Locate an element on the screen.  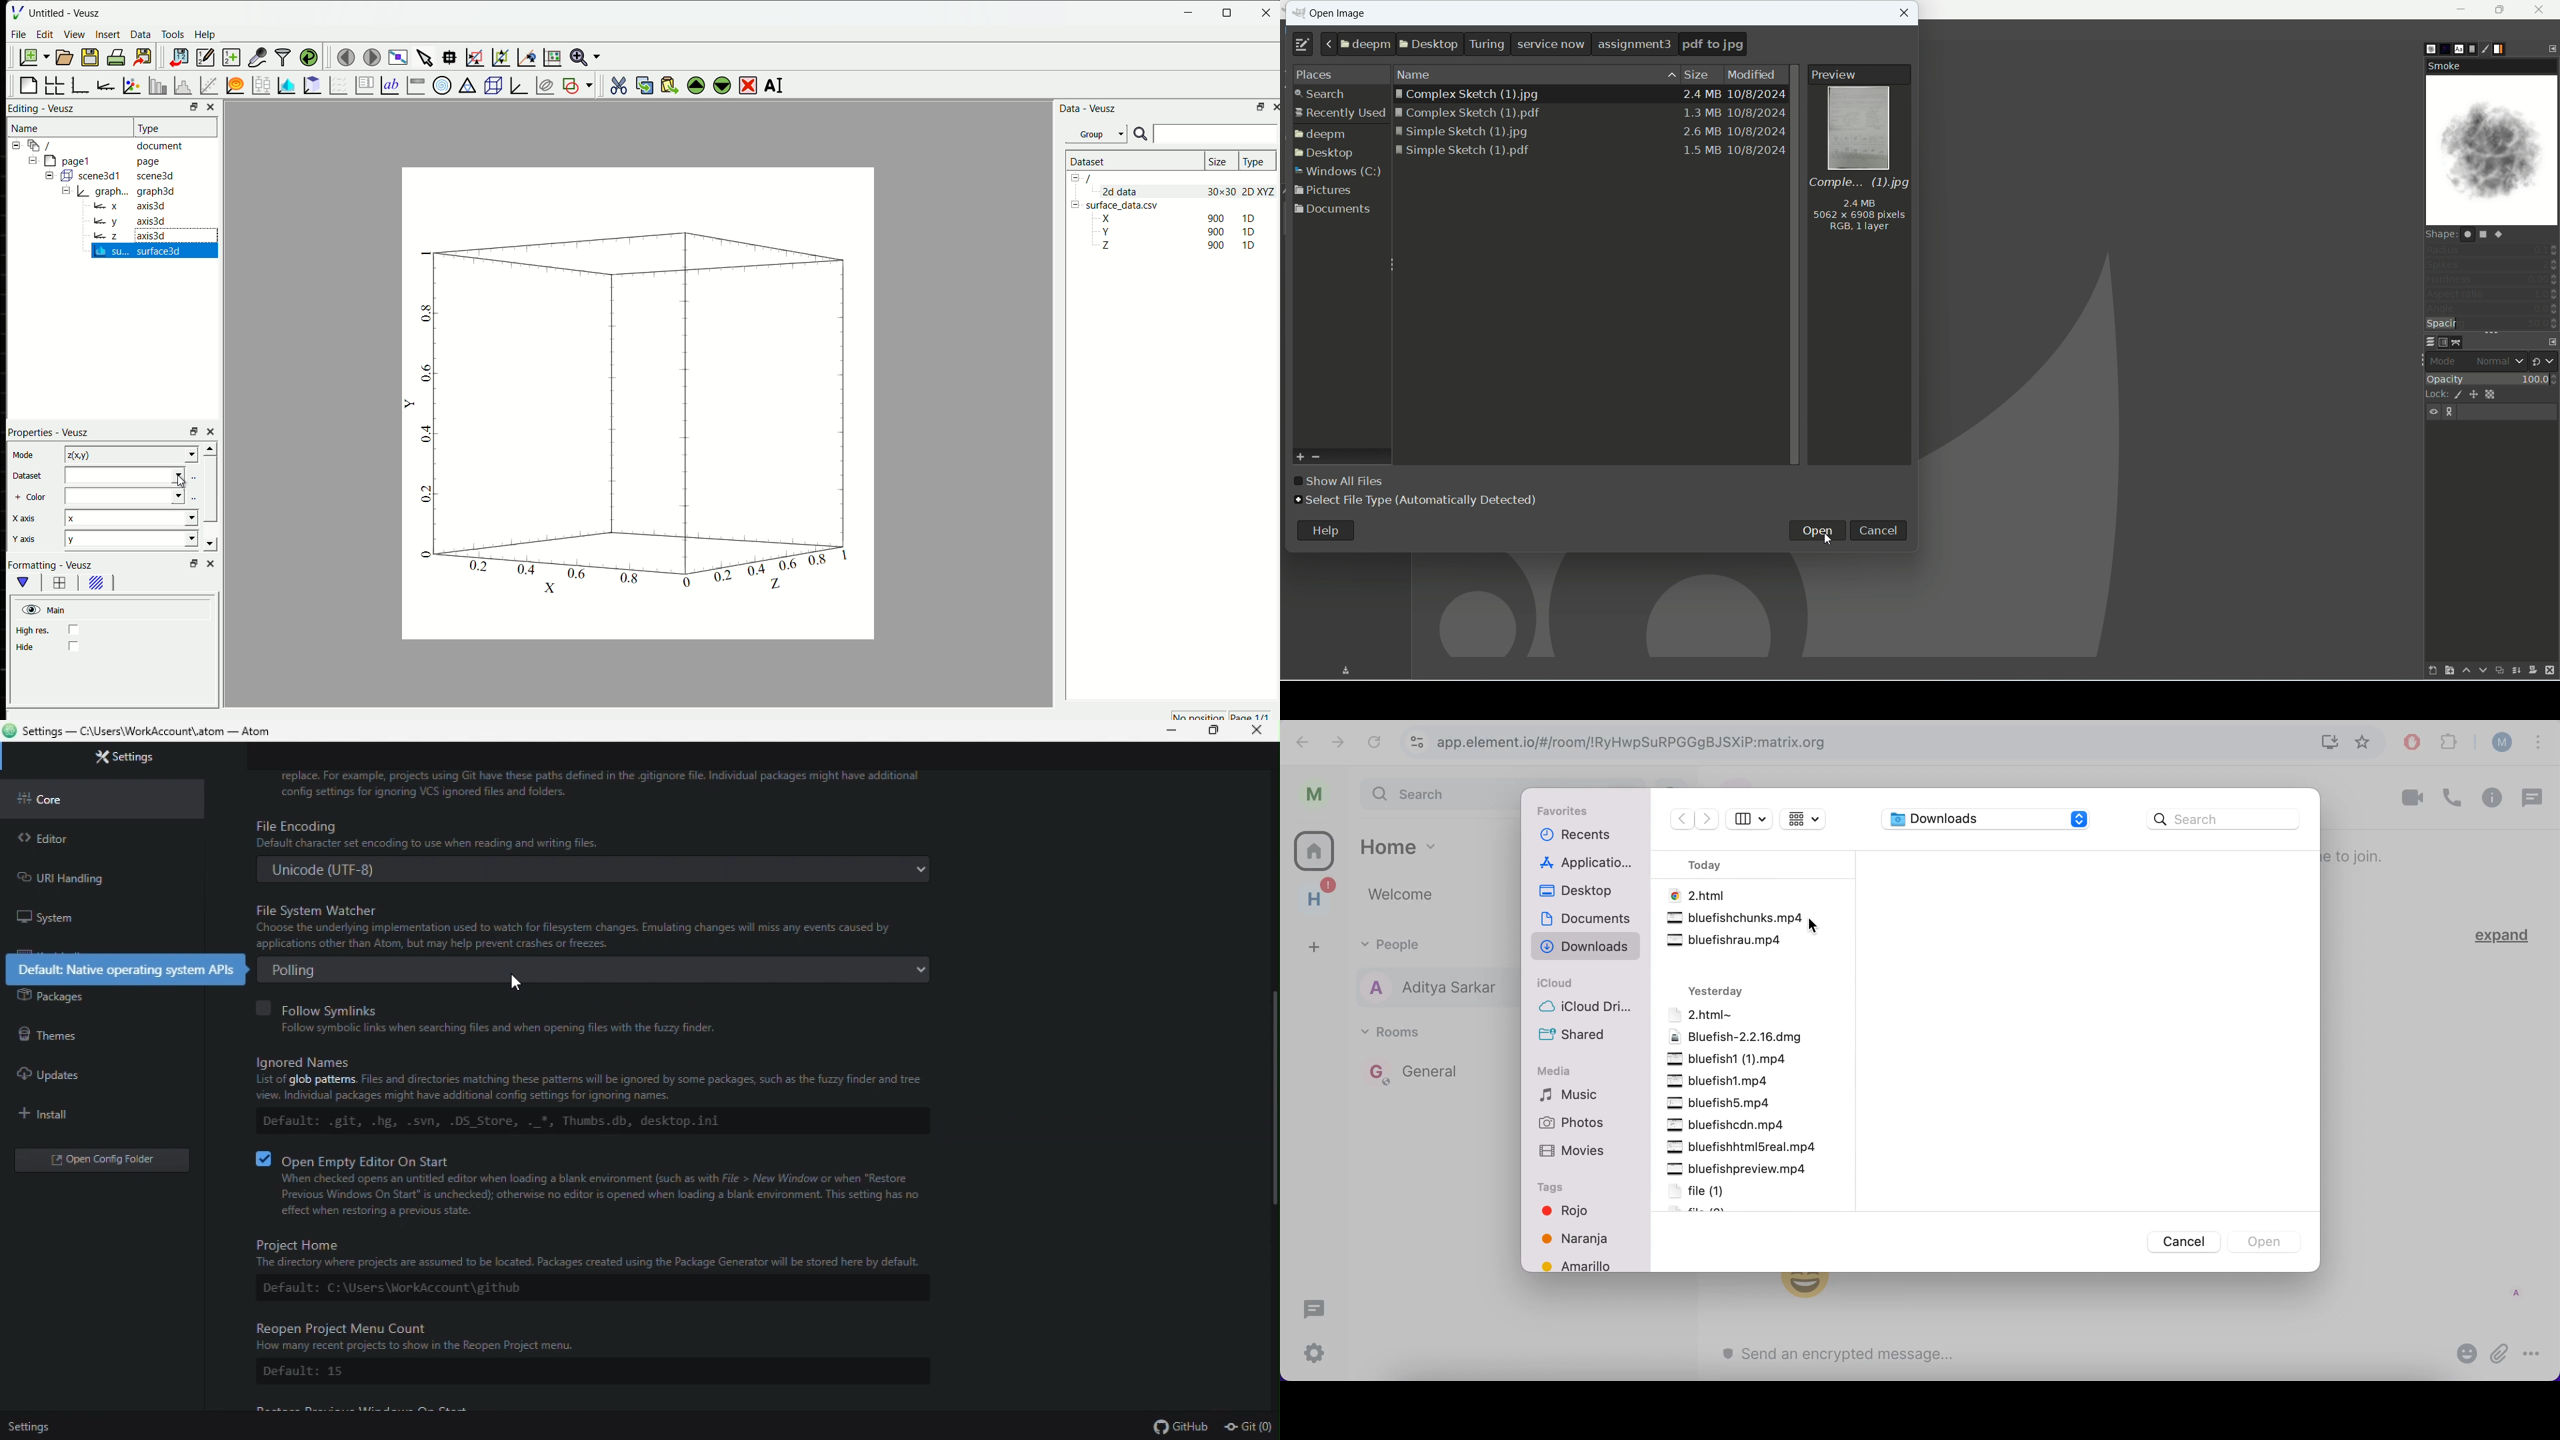
cancel is located at coordinates (1879, 531).